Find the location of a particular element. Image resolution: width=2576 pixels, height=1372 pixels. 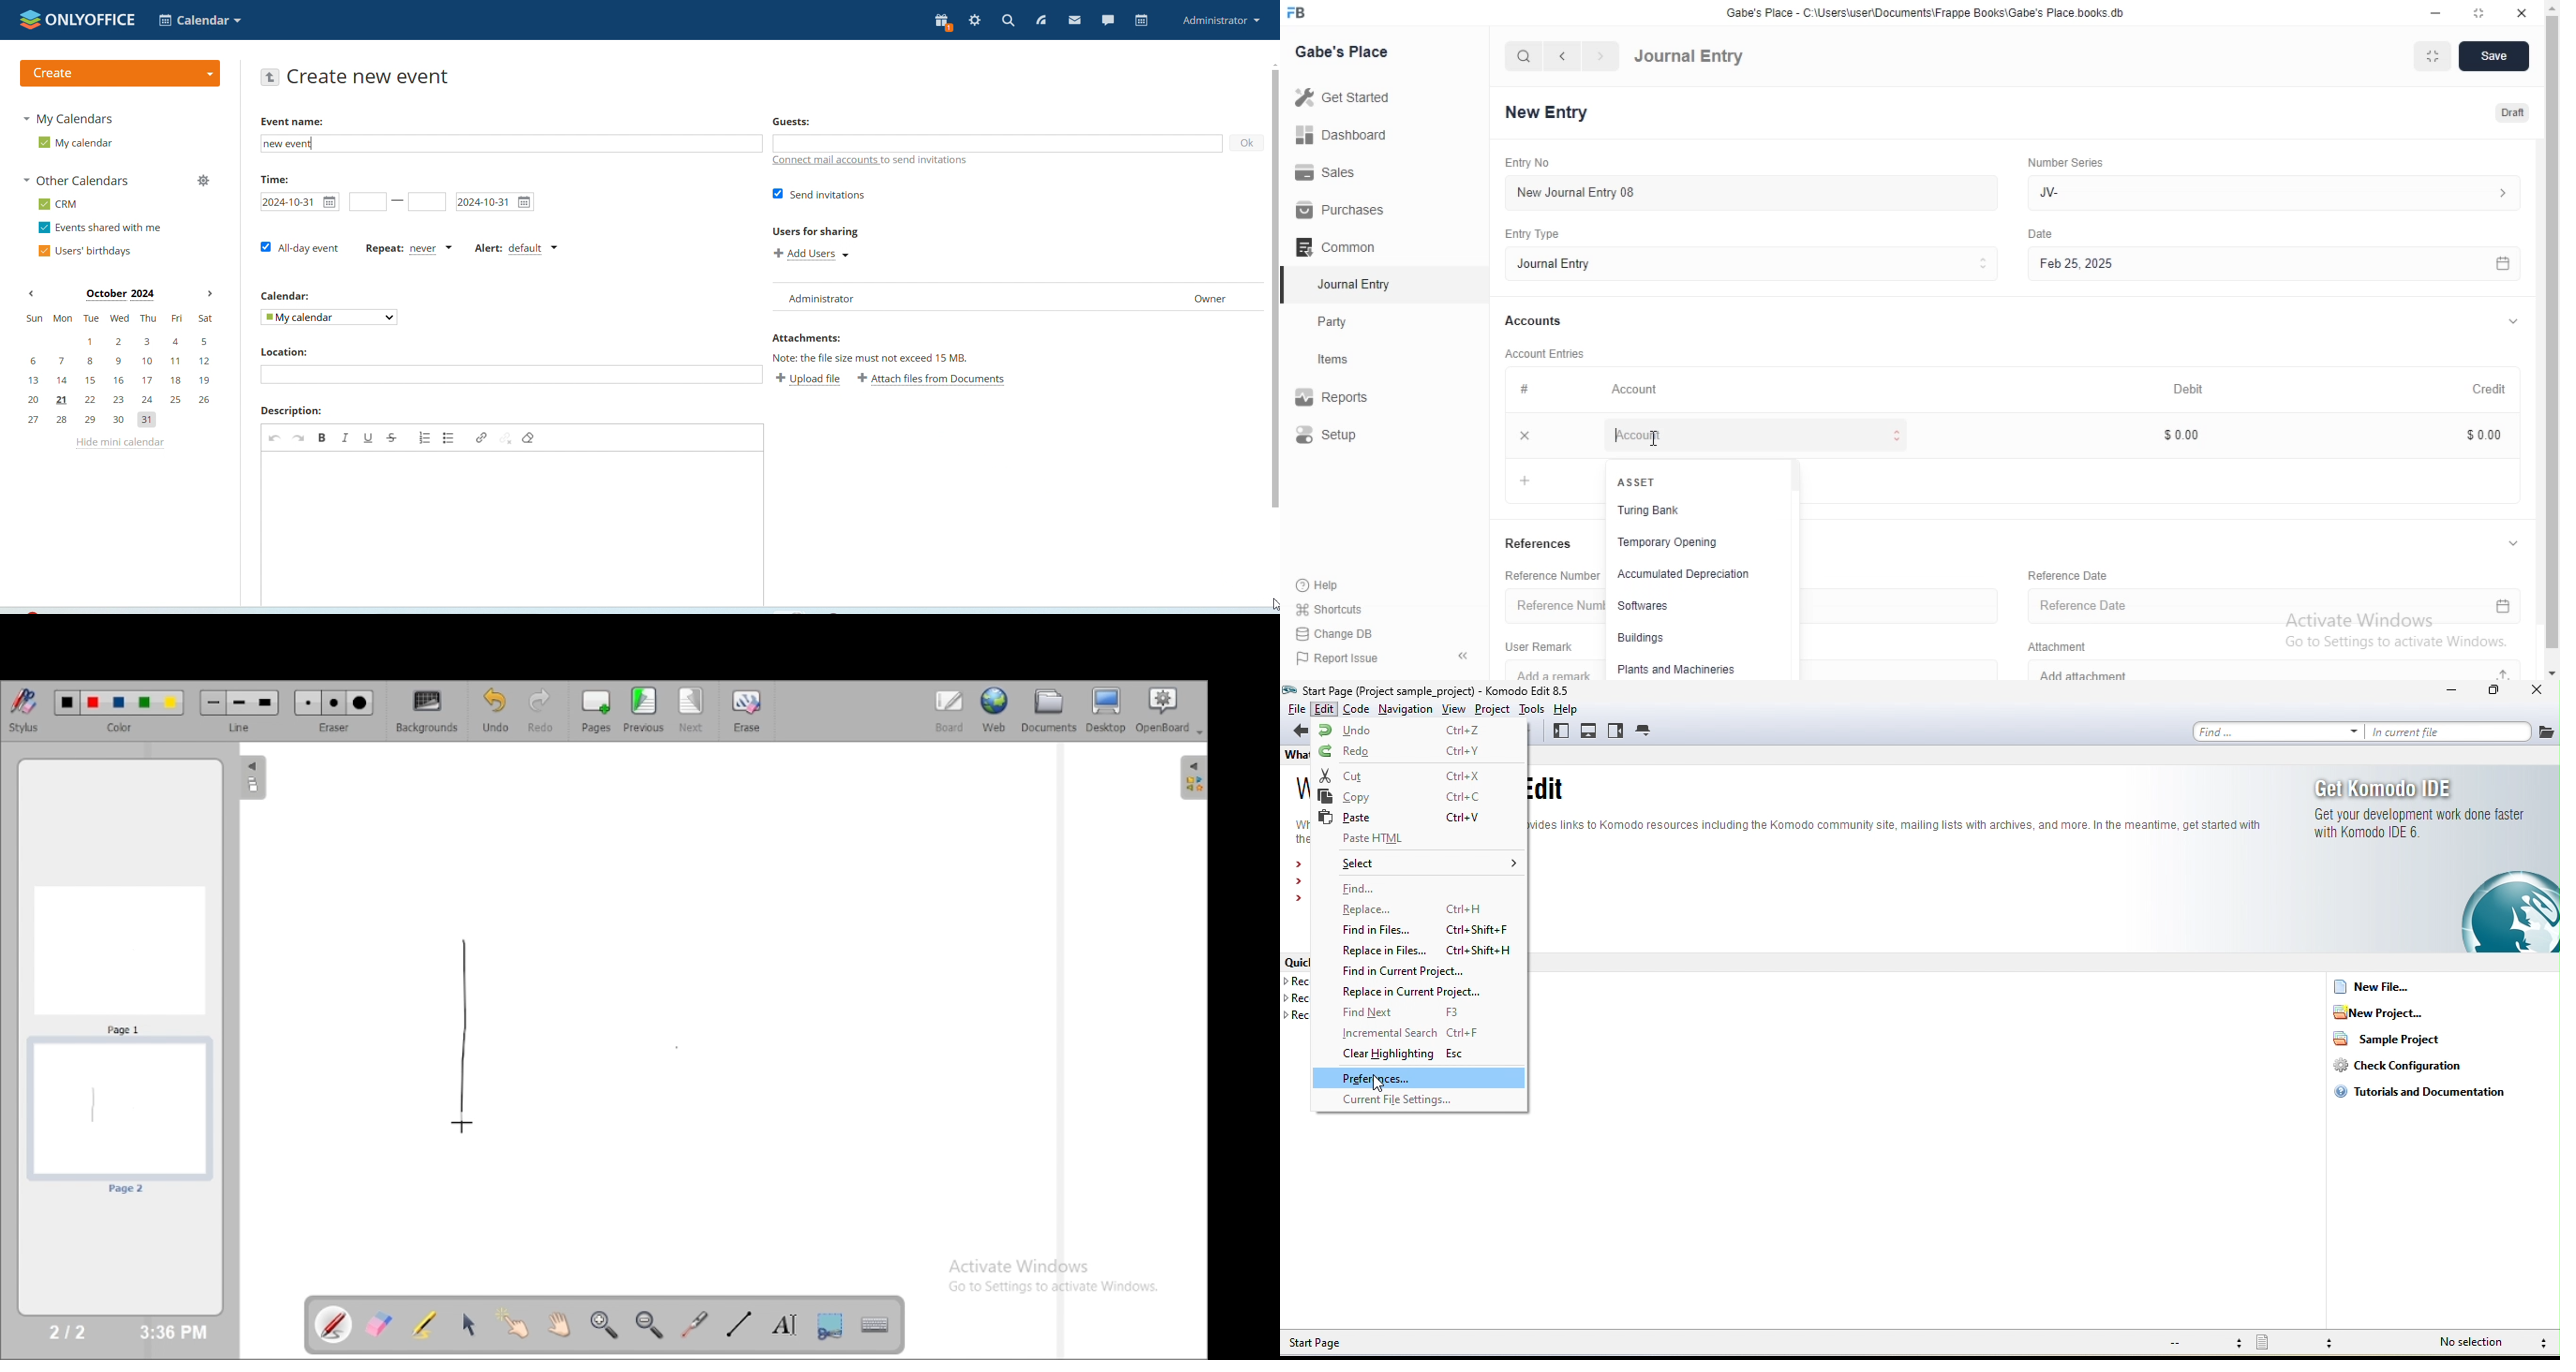

Entry No is located at coordinates (1525, 161).